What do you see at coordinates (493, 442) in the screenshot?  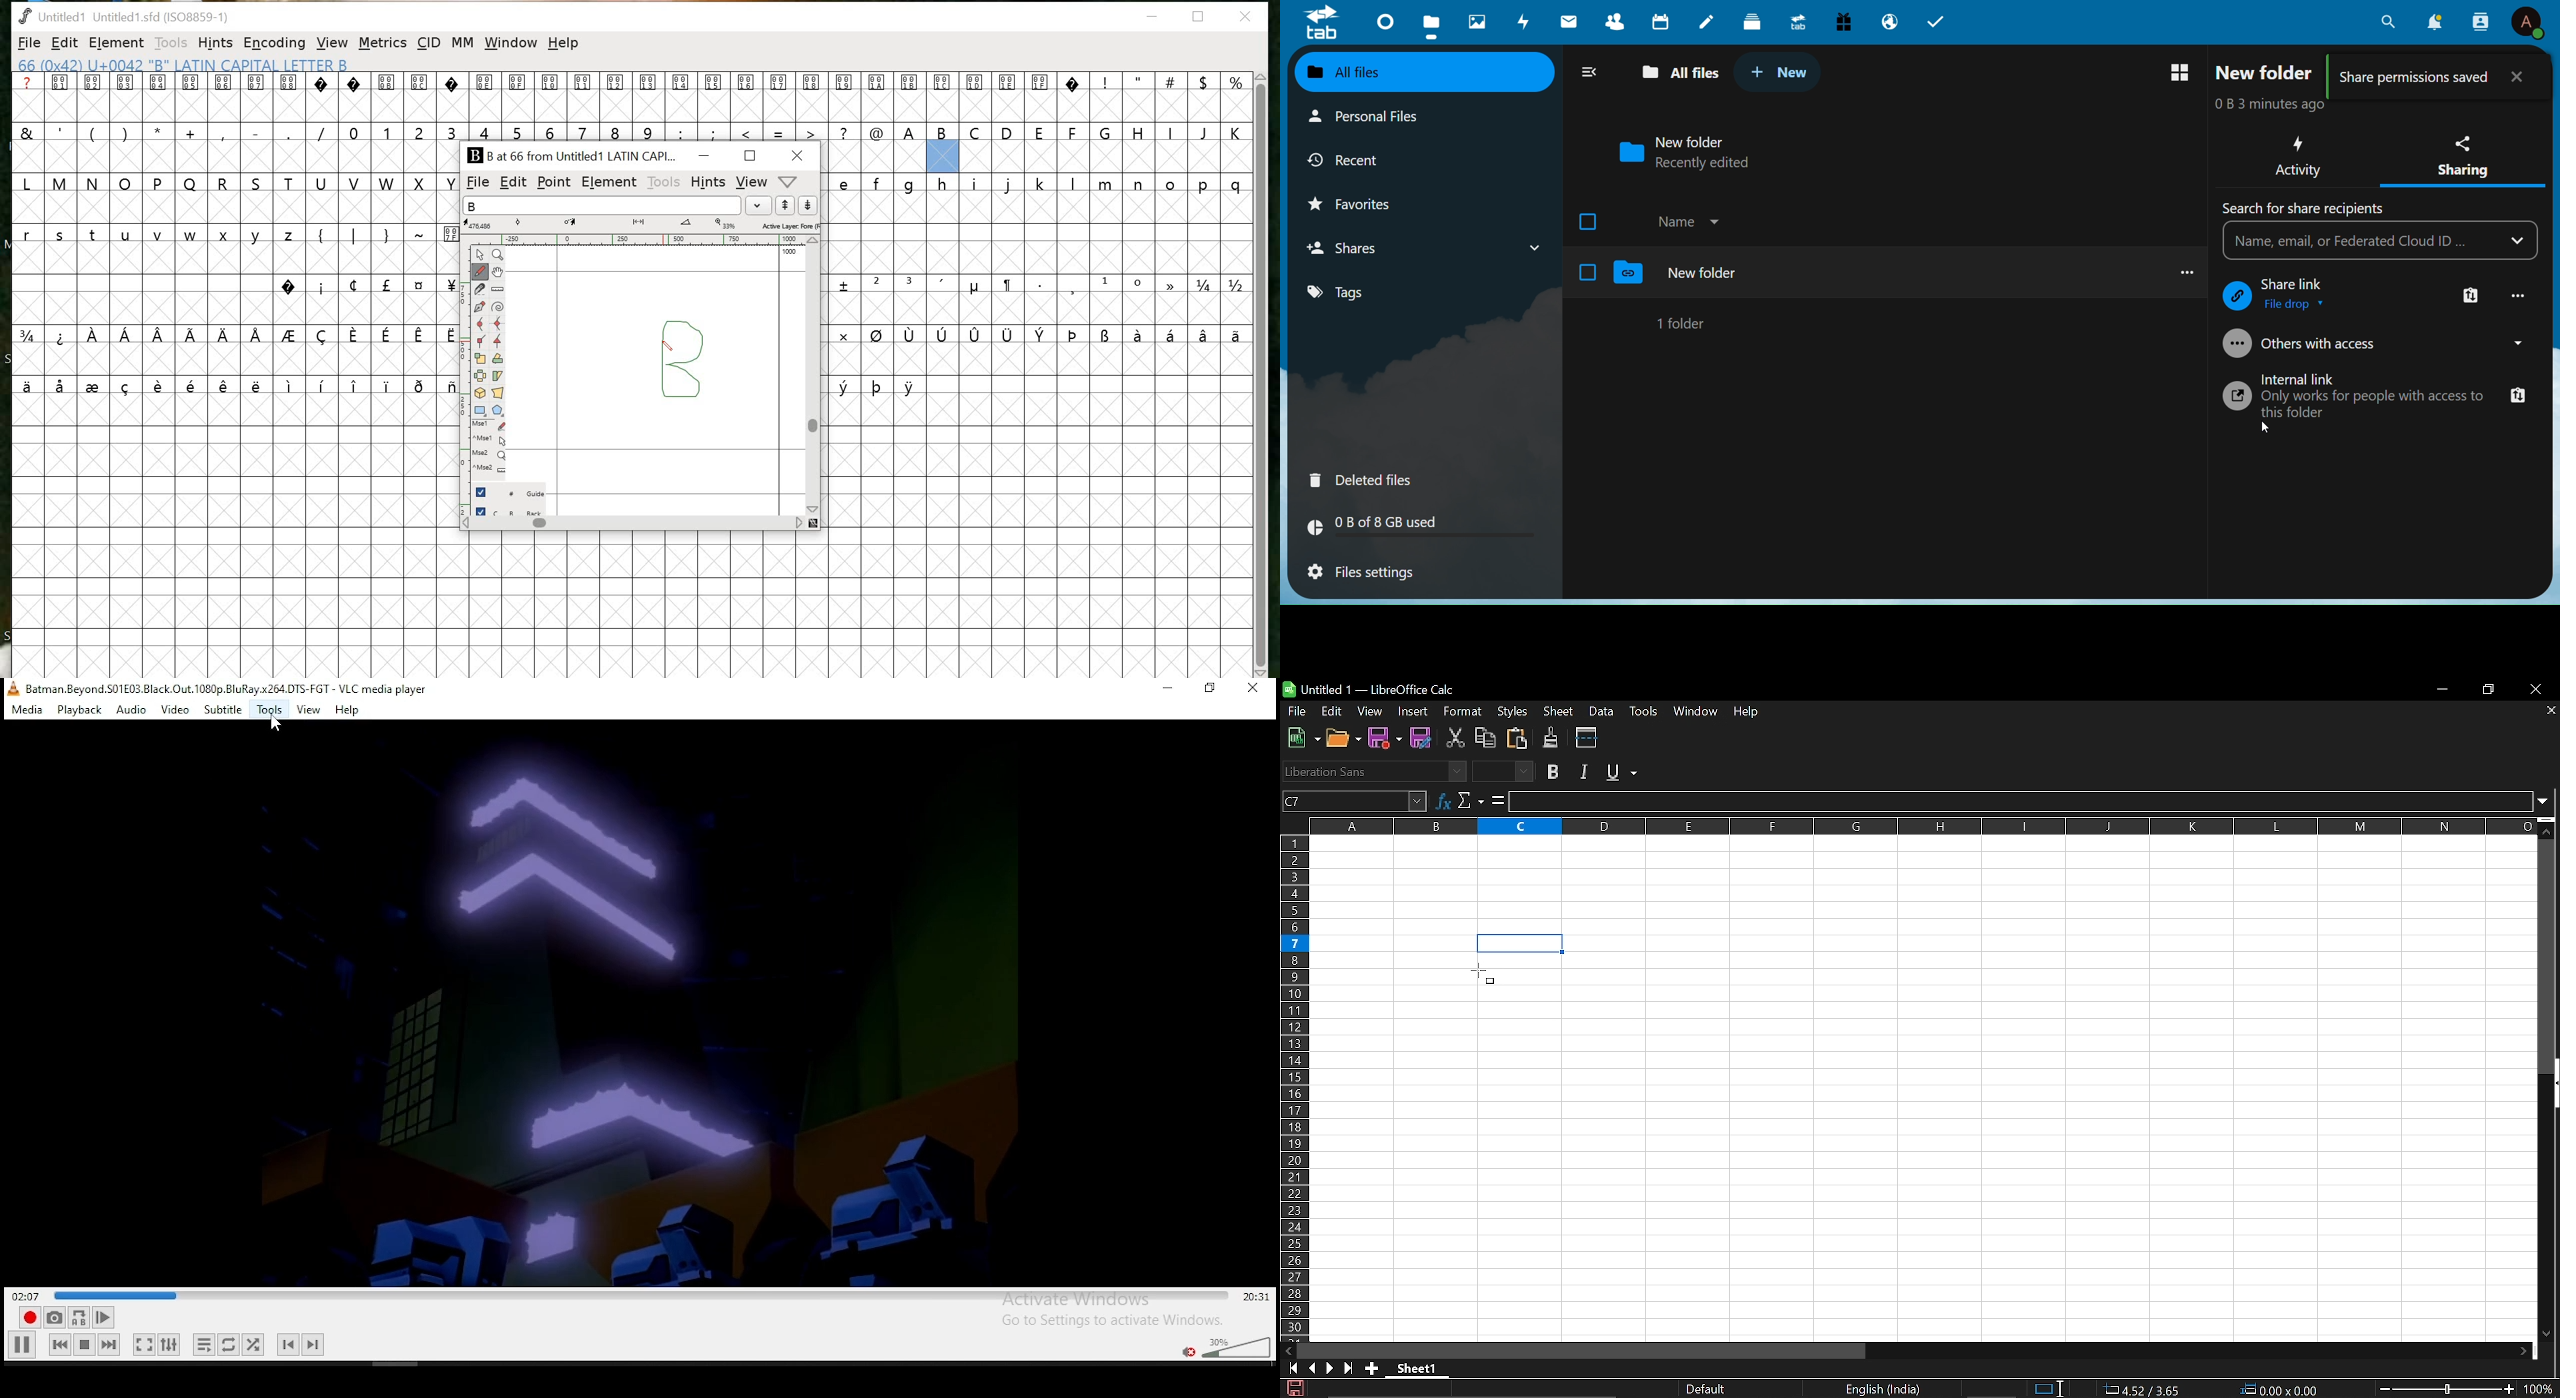 I see `Mouse left button + Ctrl` at bounding box center [493, 442].